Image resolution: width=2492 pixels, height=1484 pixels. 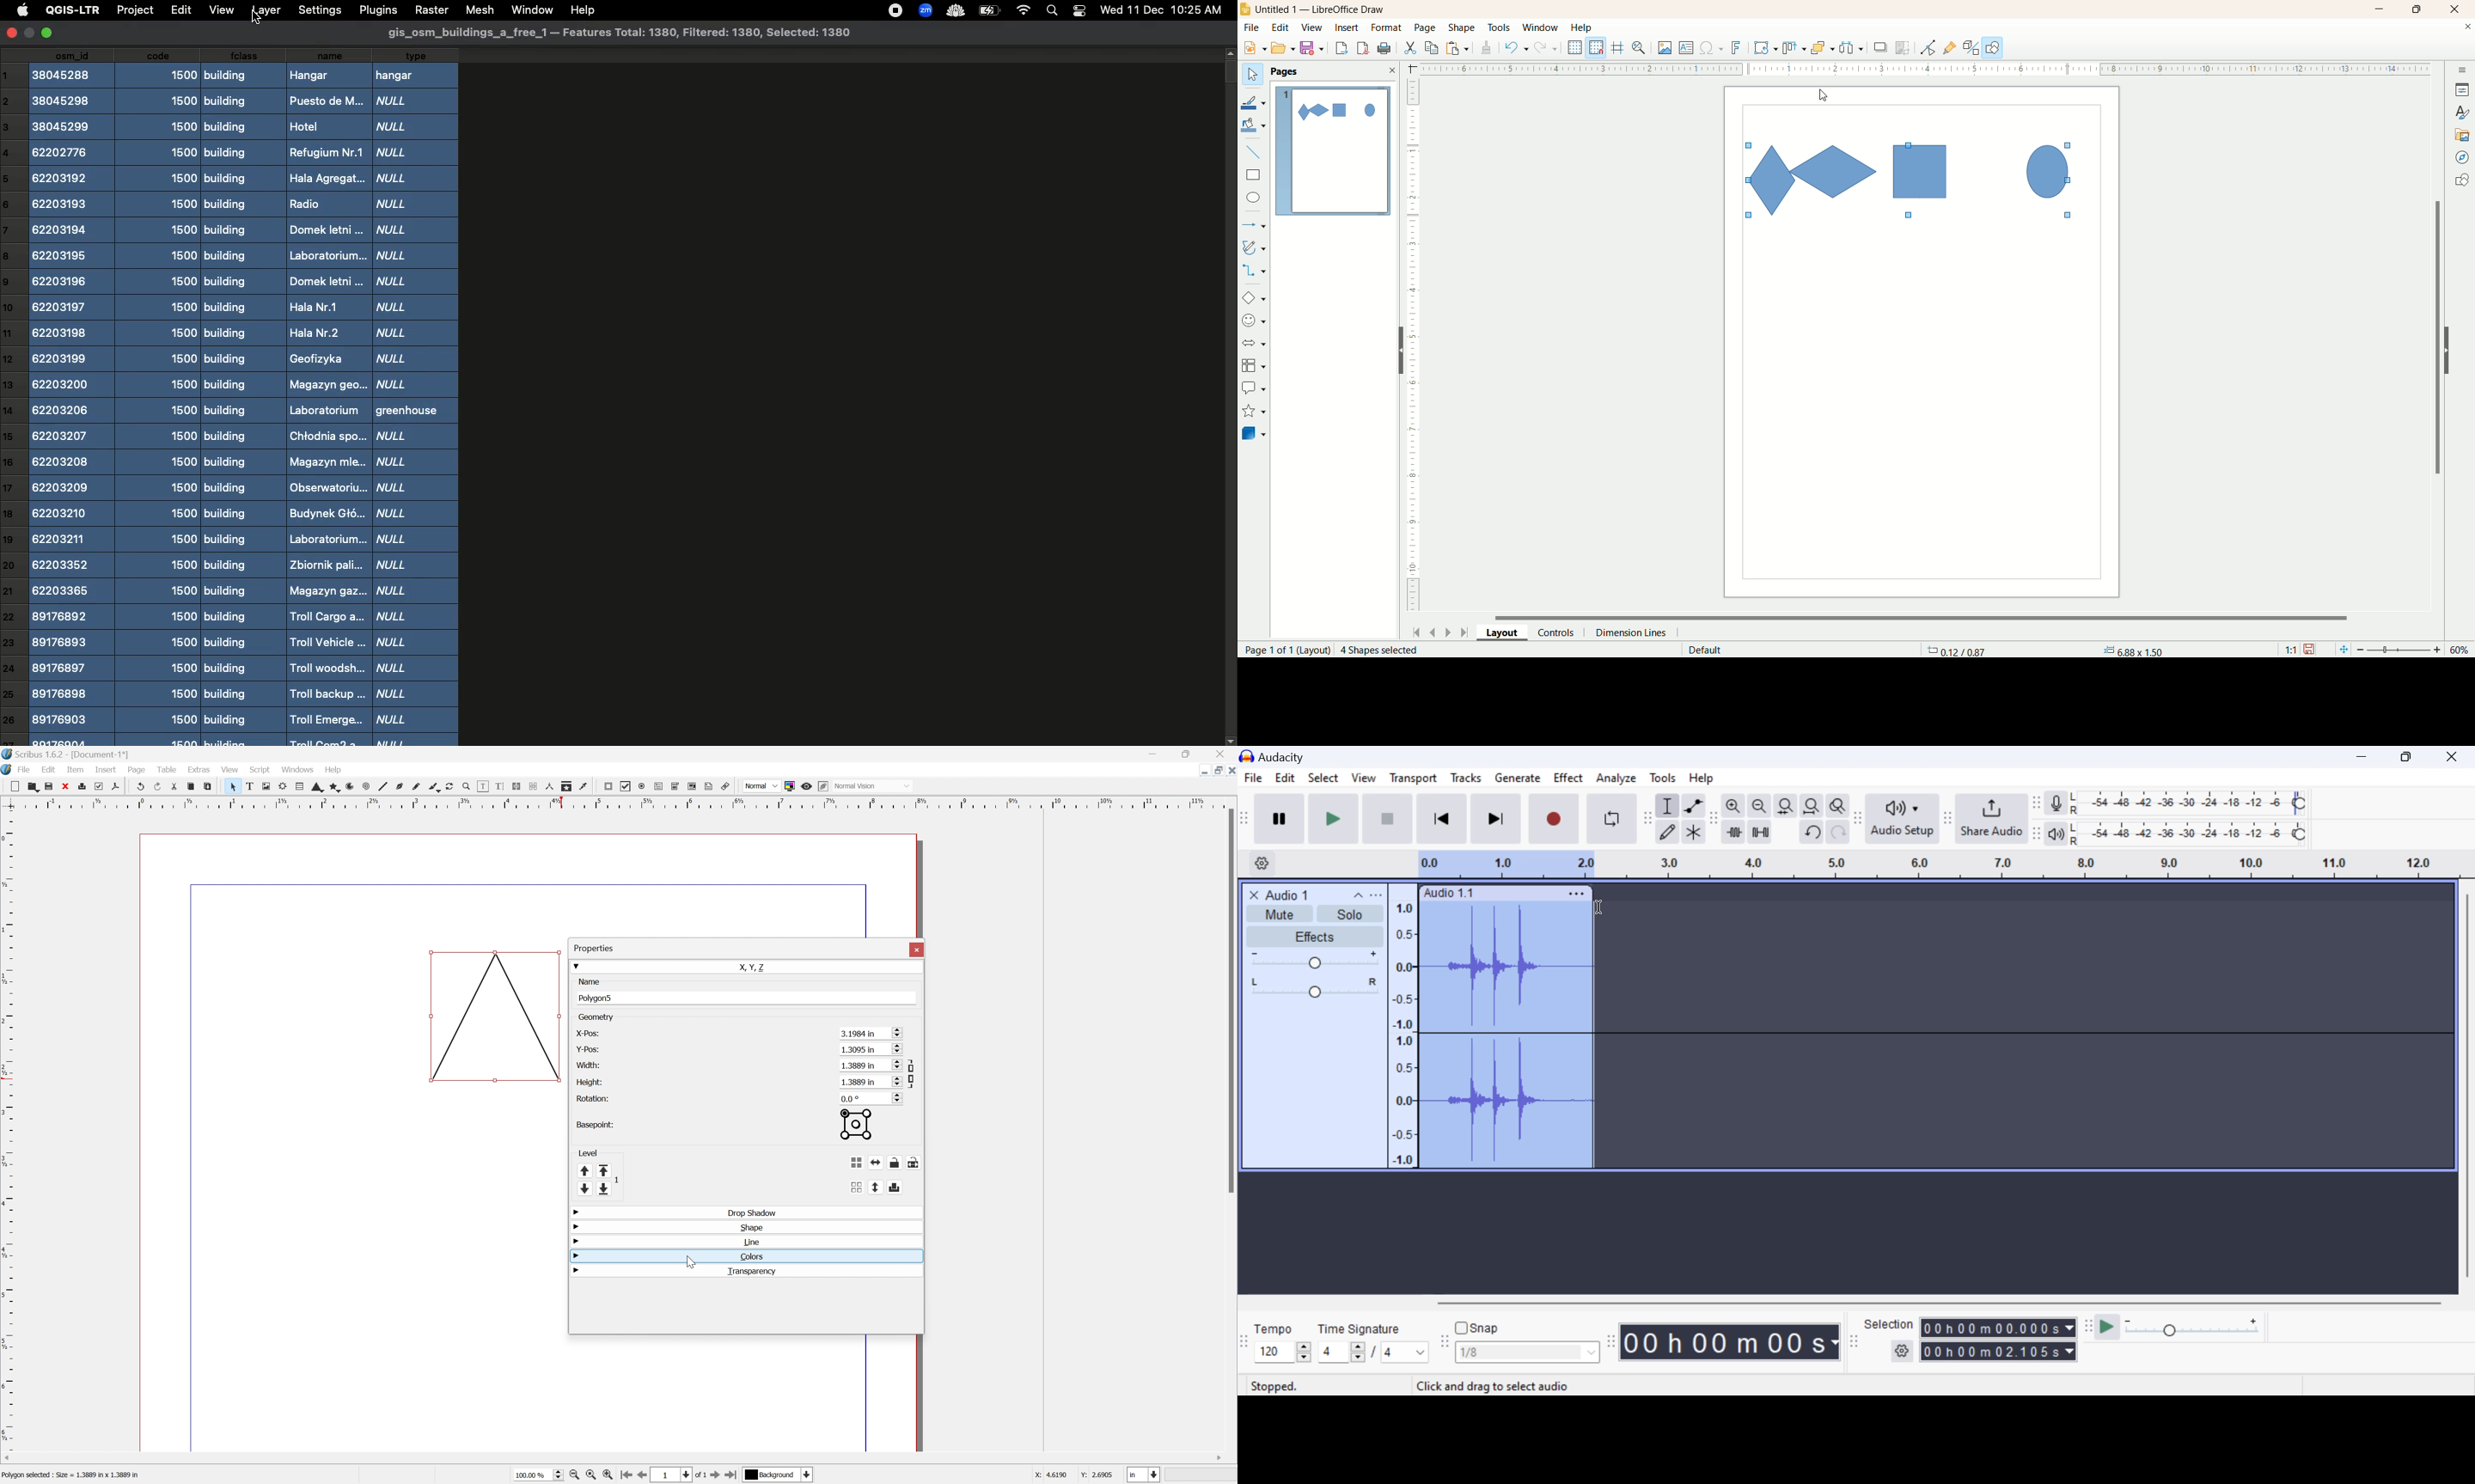 What do you see at coordinates (136, 770) in the screenshot?
I see `Page` at bounding box center [136, 770].